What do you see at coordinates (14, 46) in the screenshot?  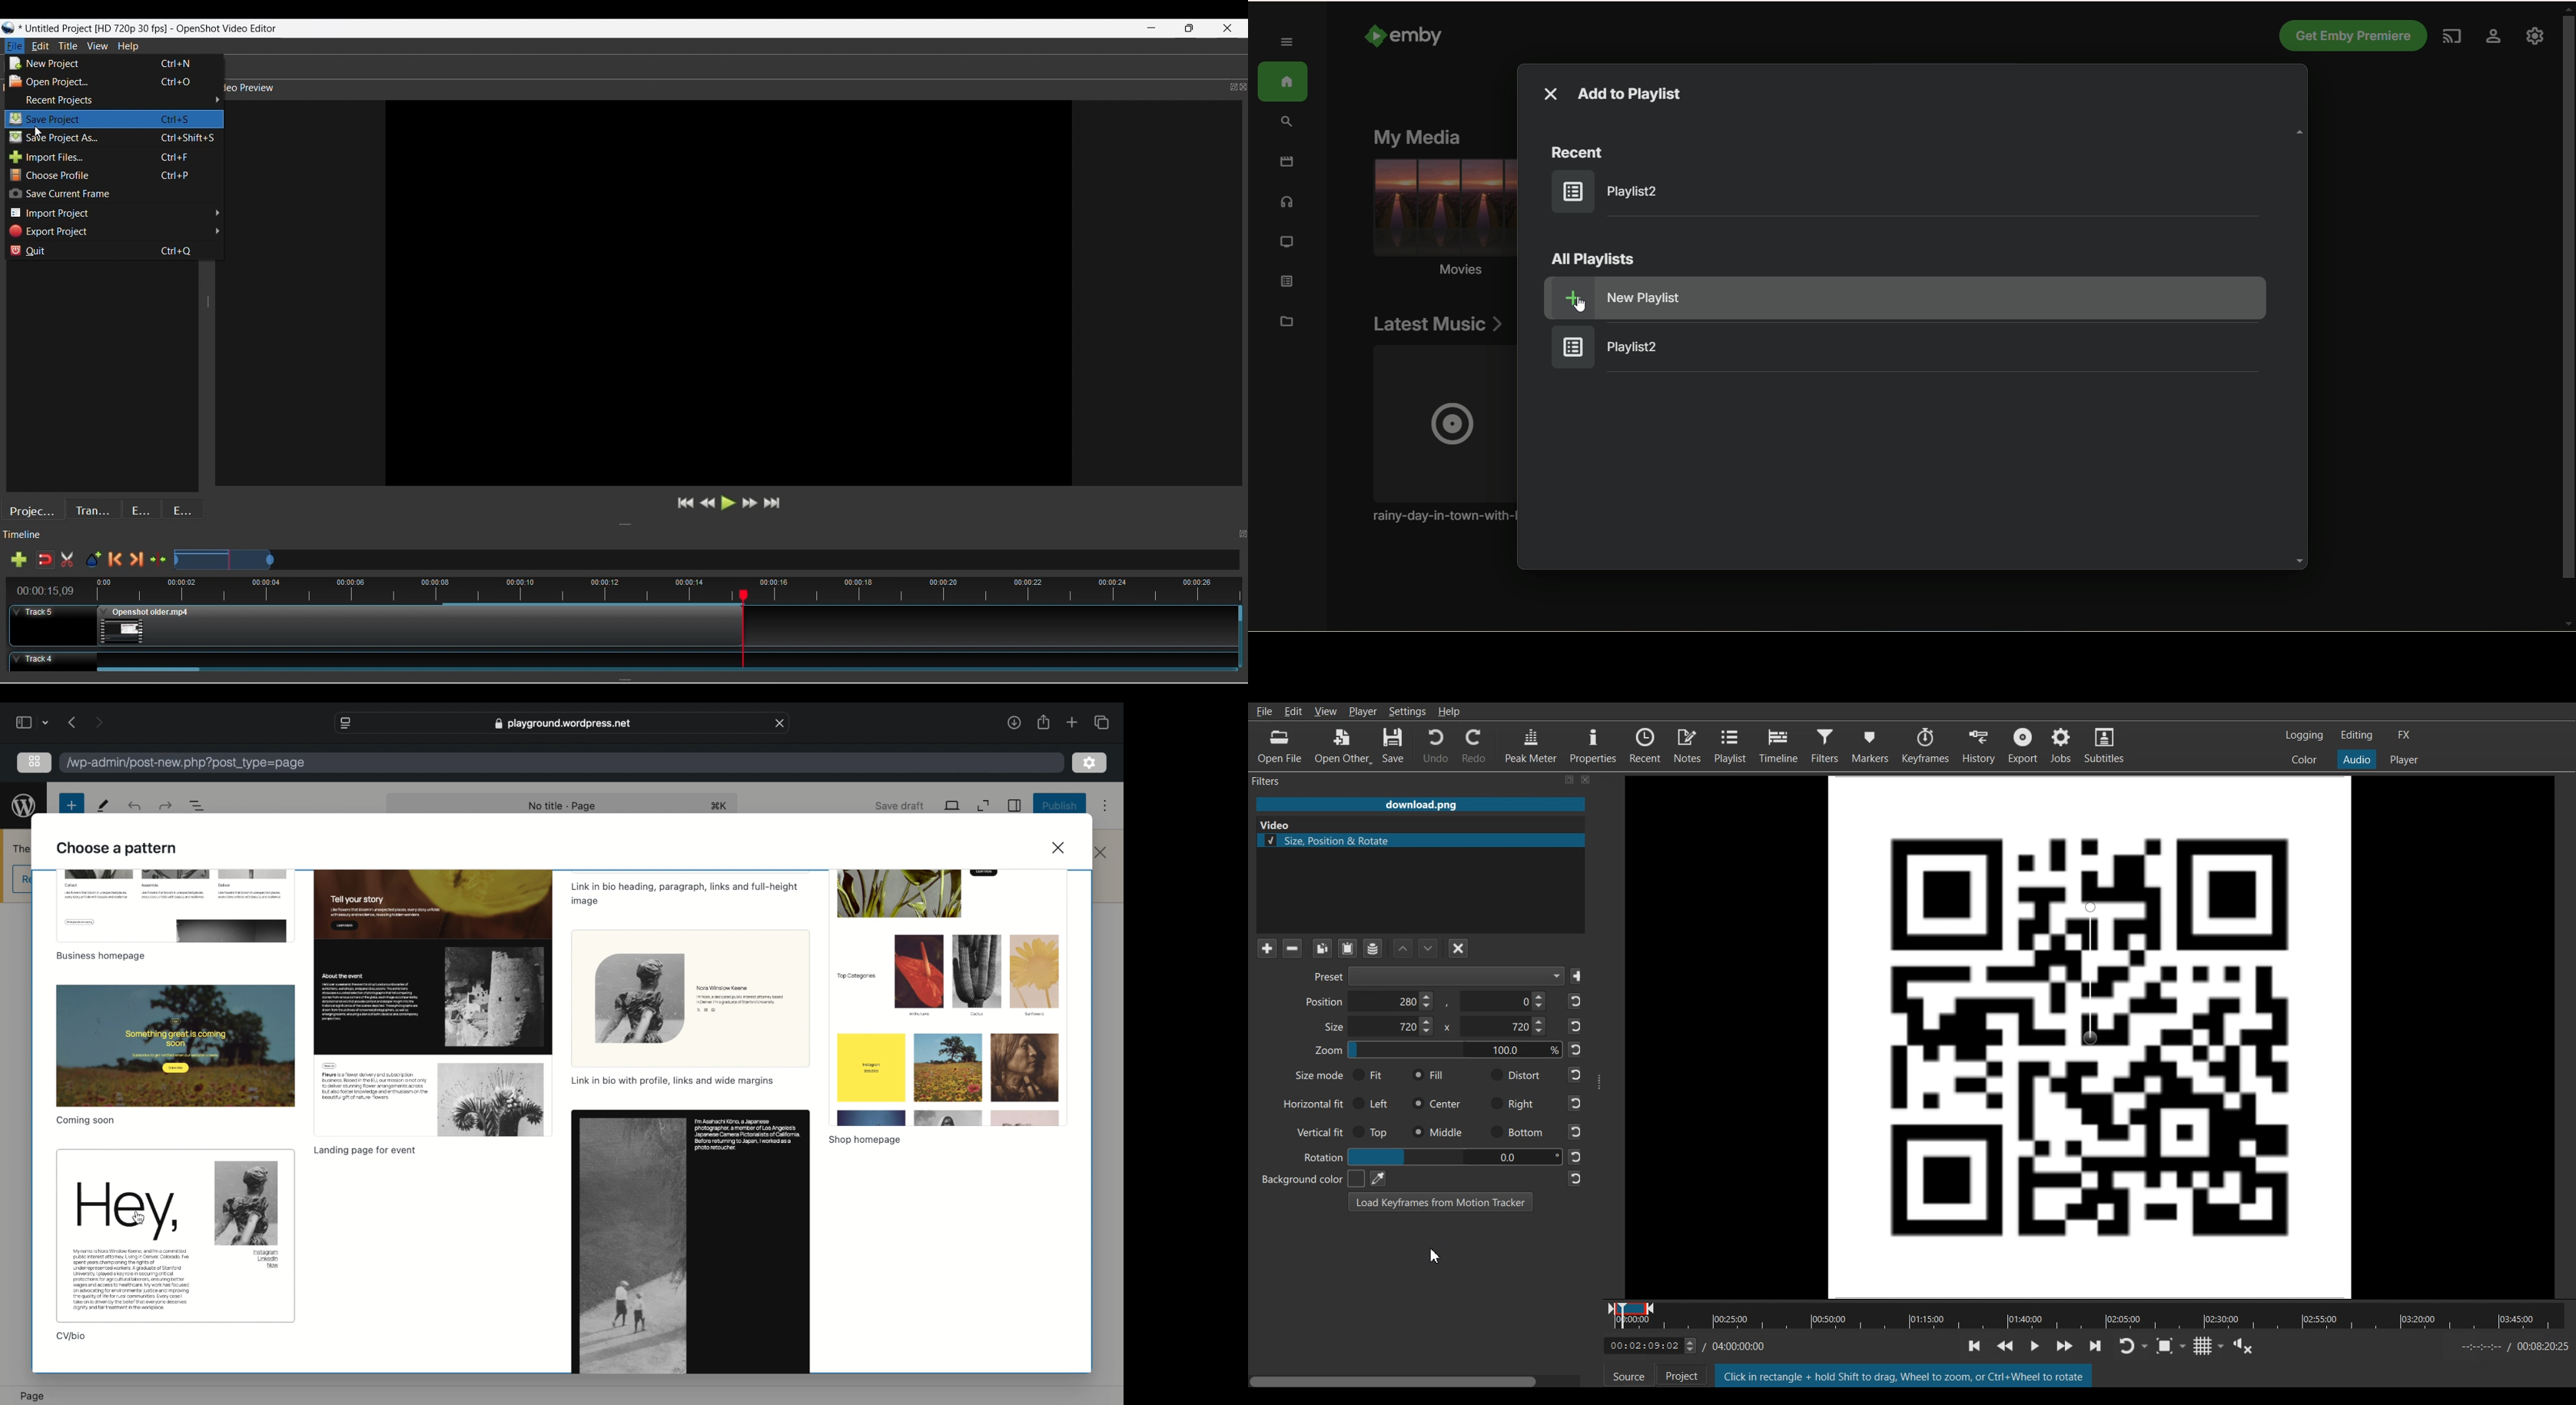 I see `File` at bounding box center [14, 46].